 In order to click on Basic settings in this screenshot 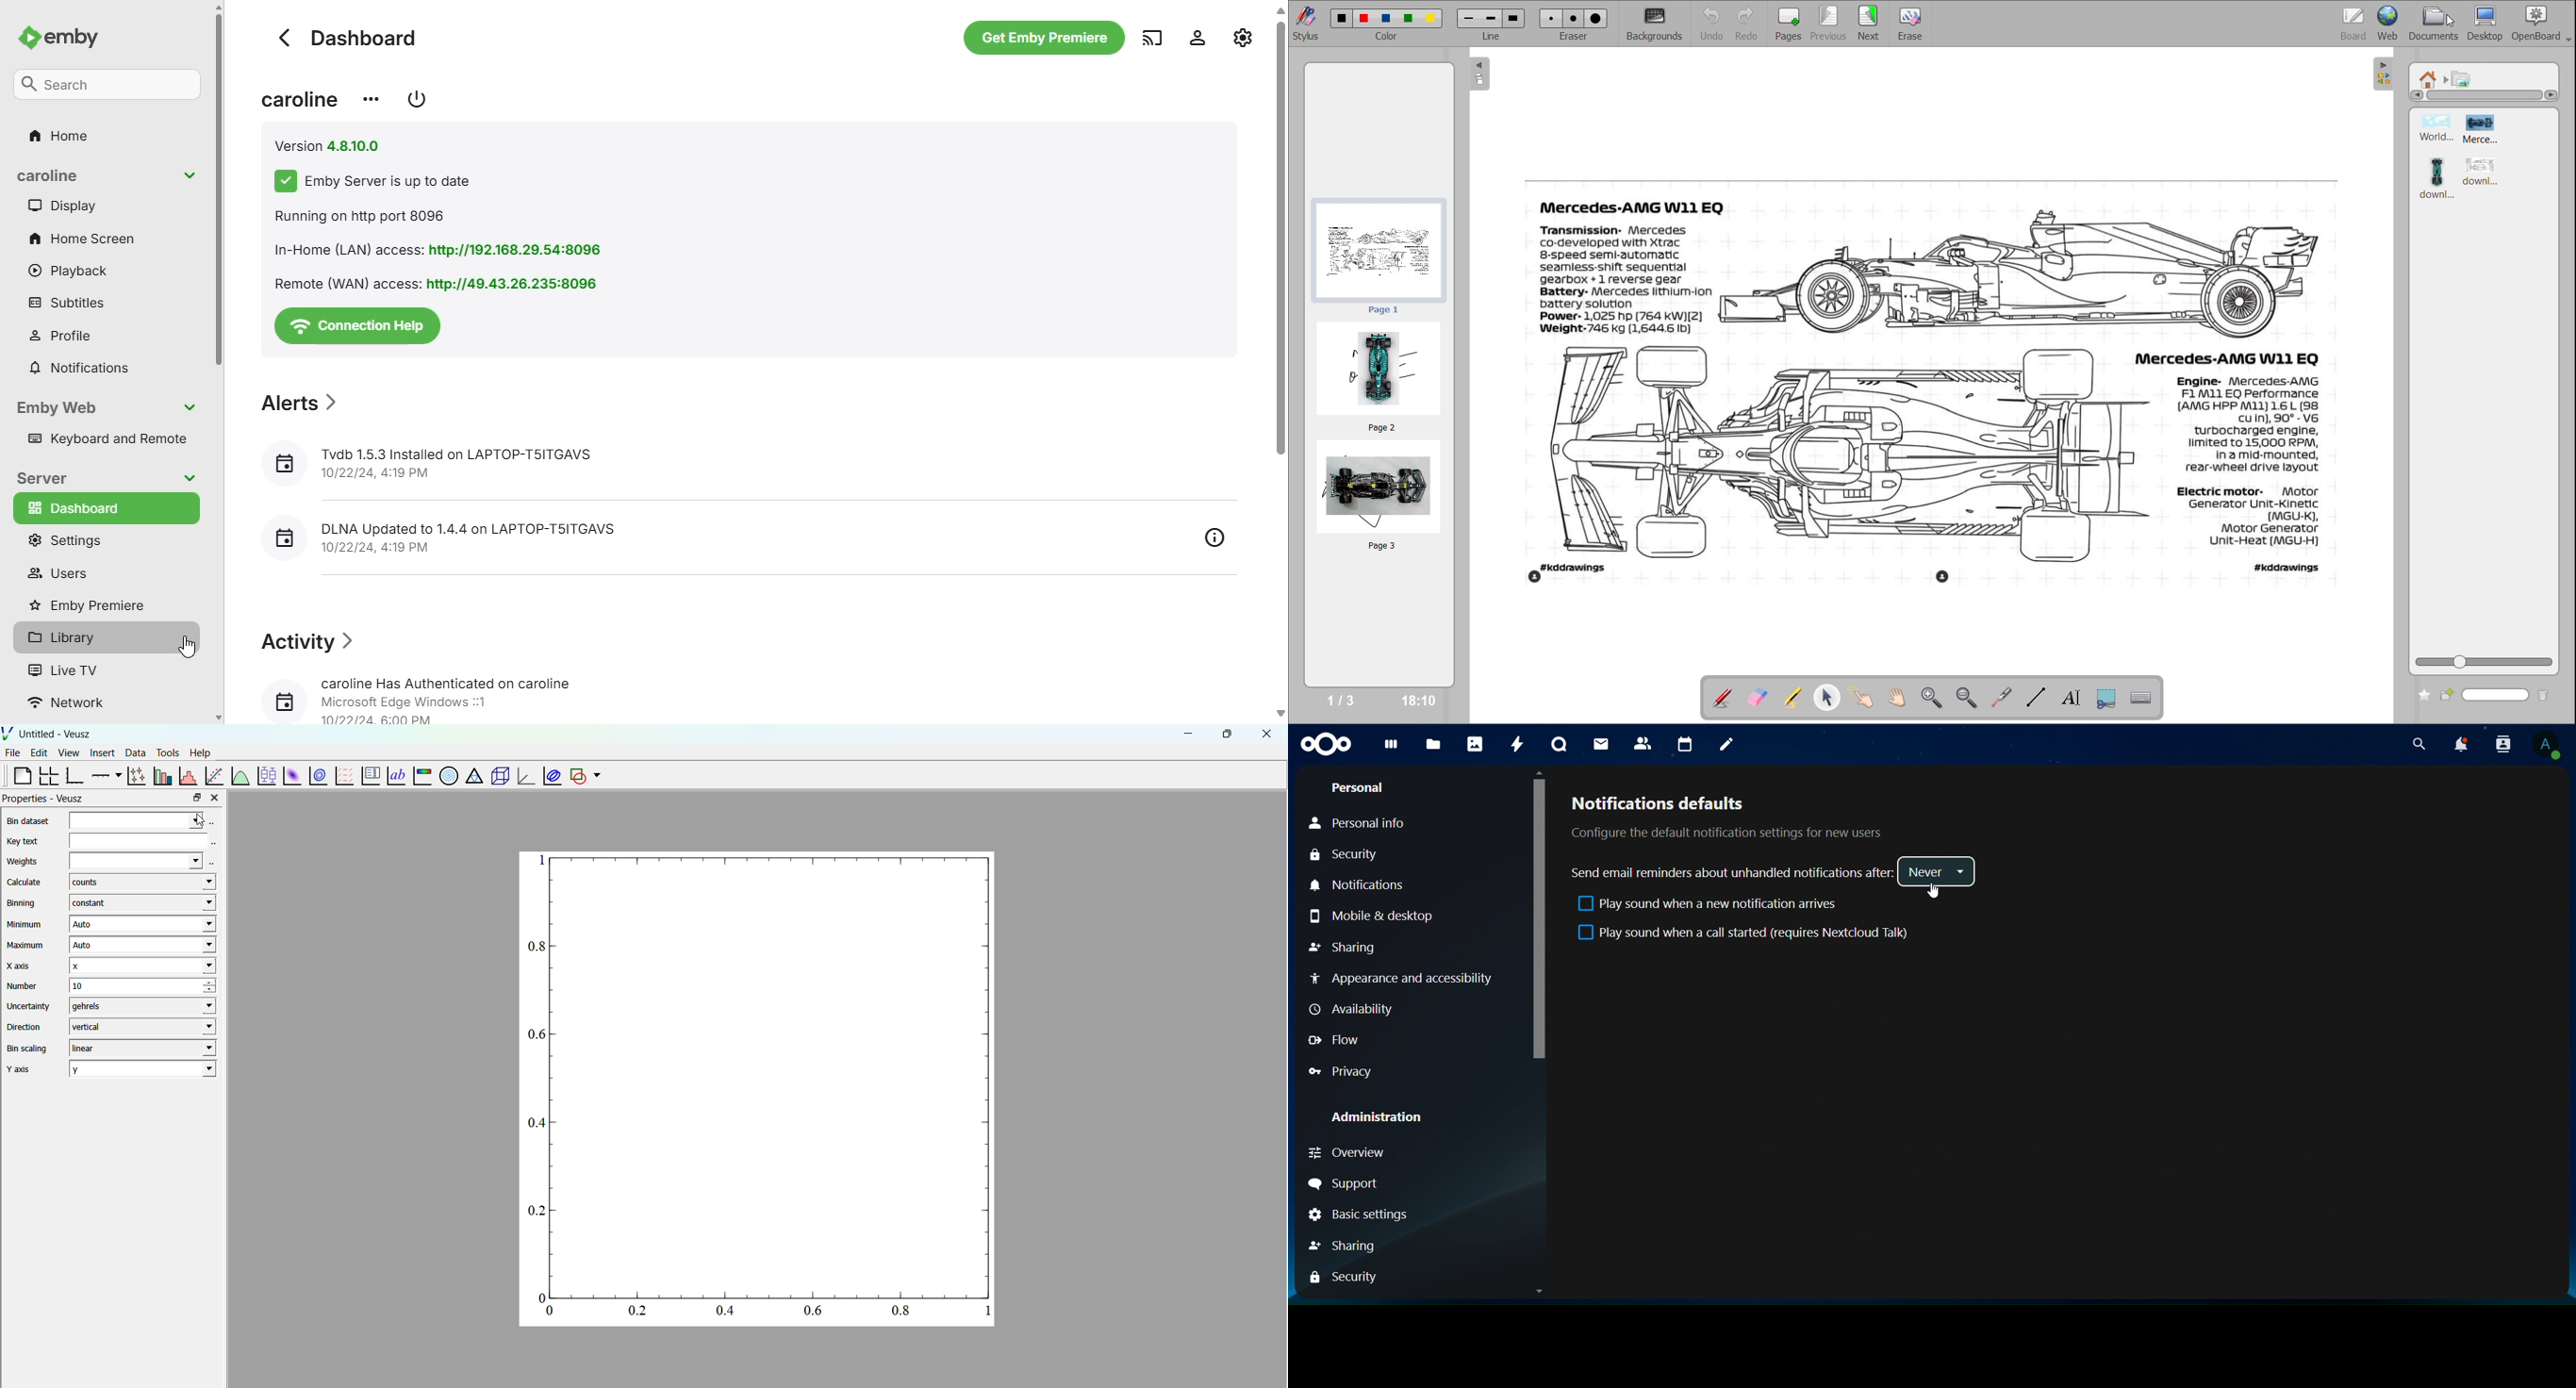, I will do `click(1356, 1216)`.